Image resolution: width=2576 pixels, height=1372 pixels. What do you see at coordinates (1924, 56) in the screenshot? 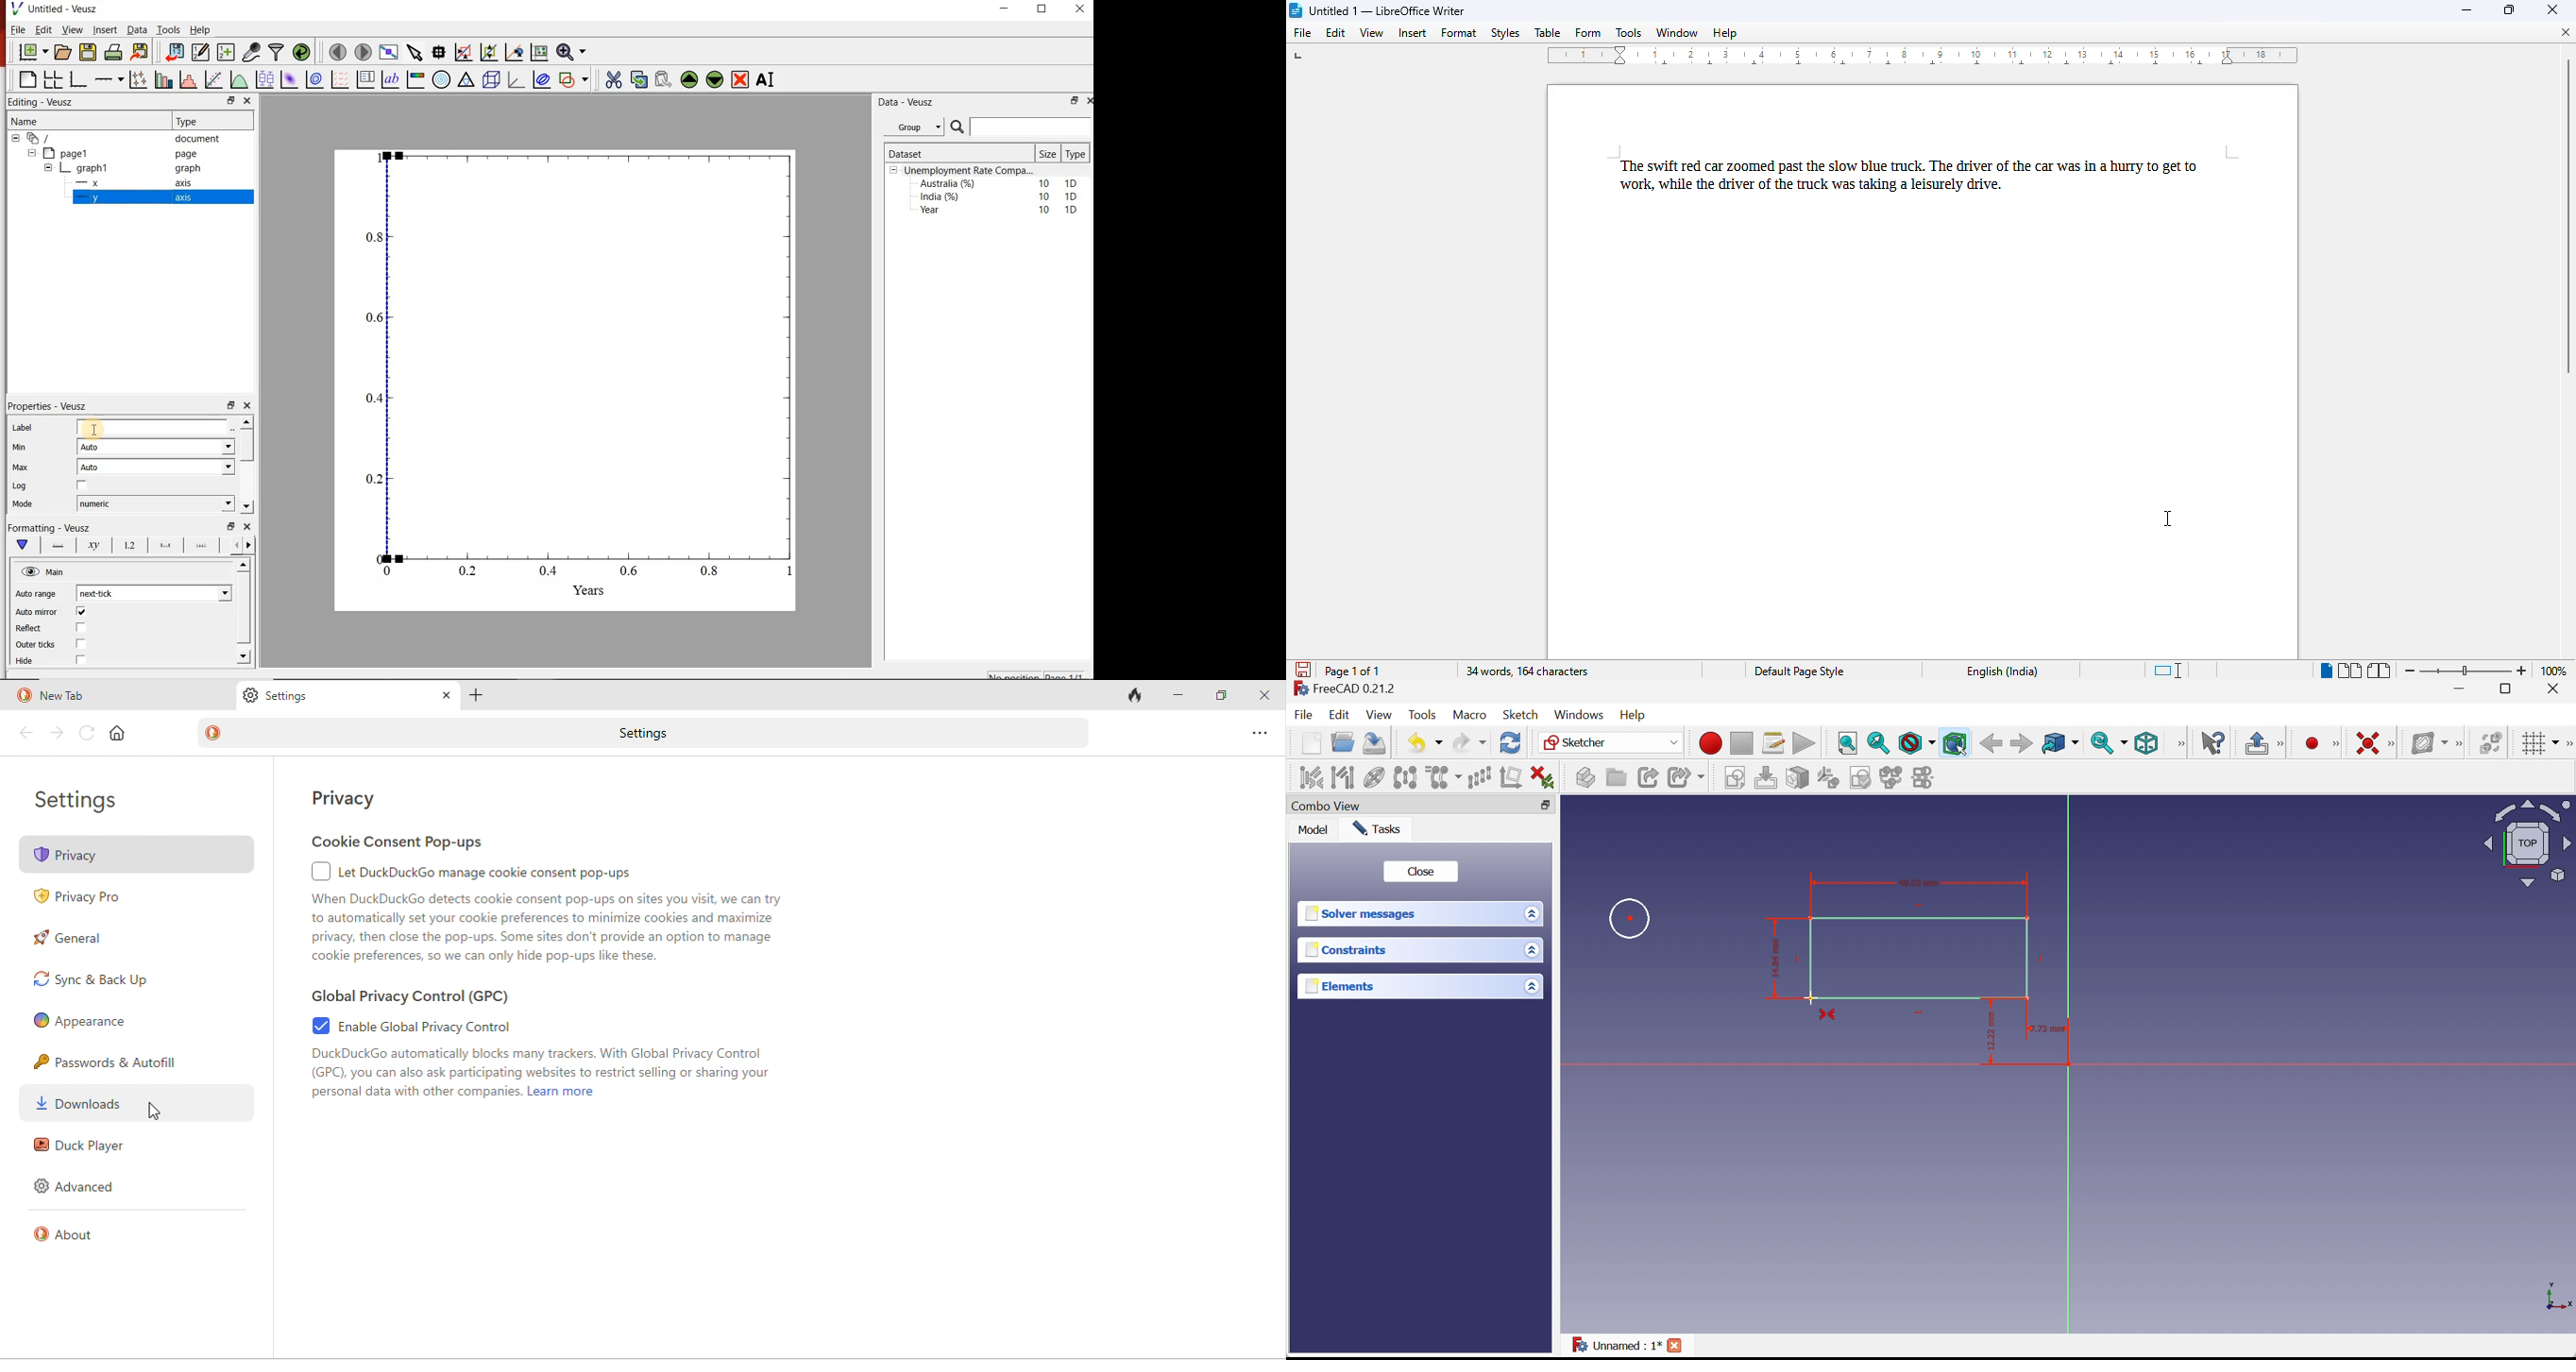
I see `ruler` at bounding box center [1924, 56].